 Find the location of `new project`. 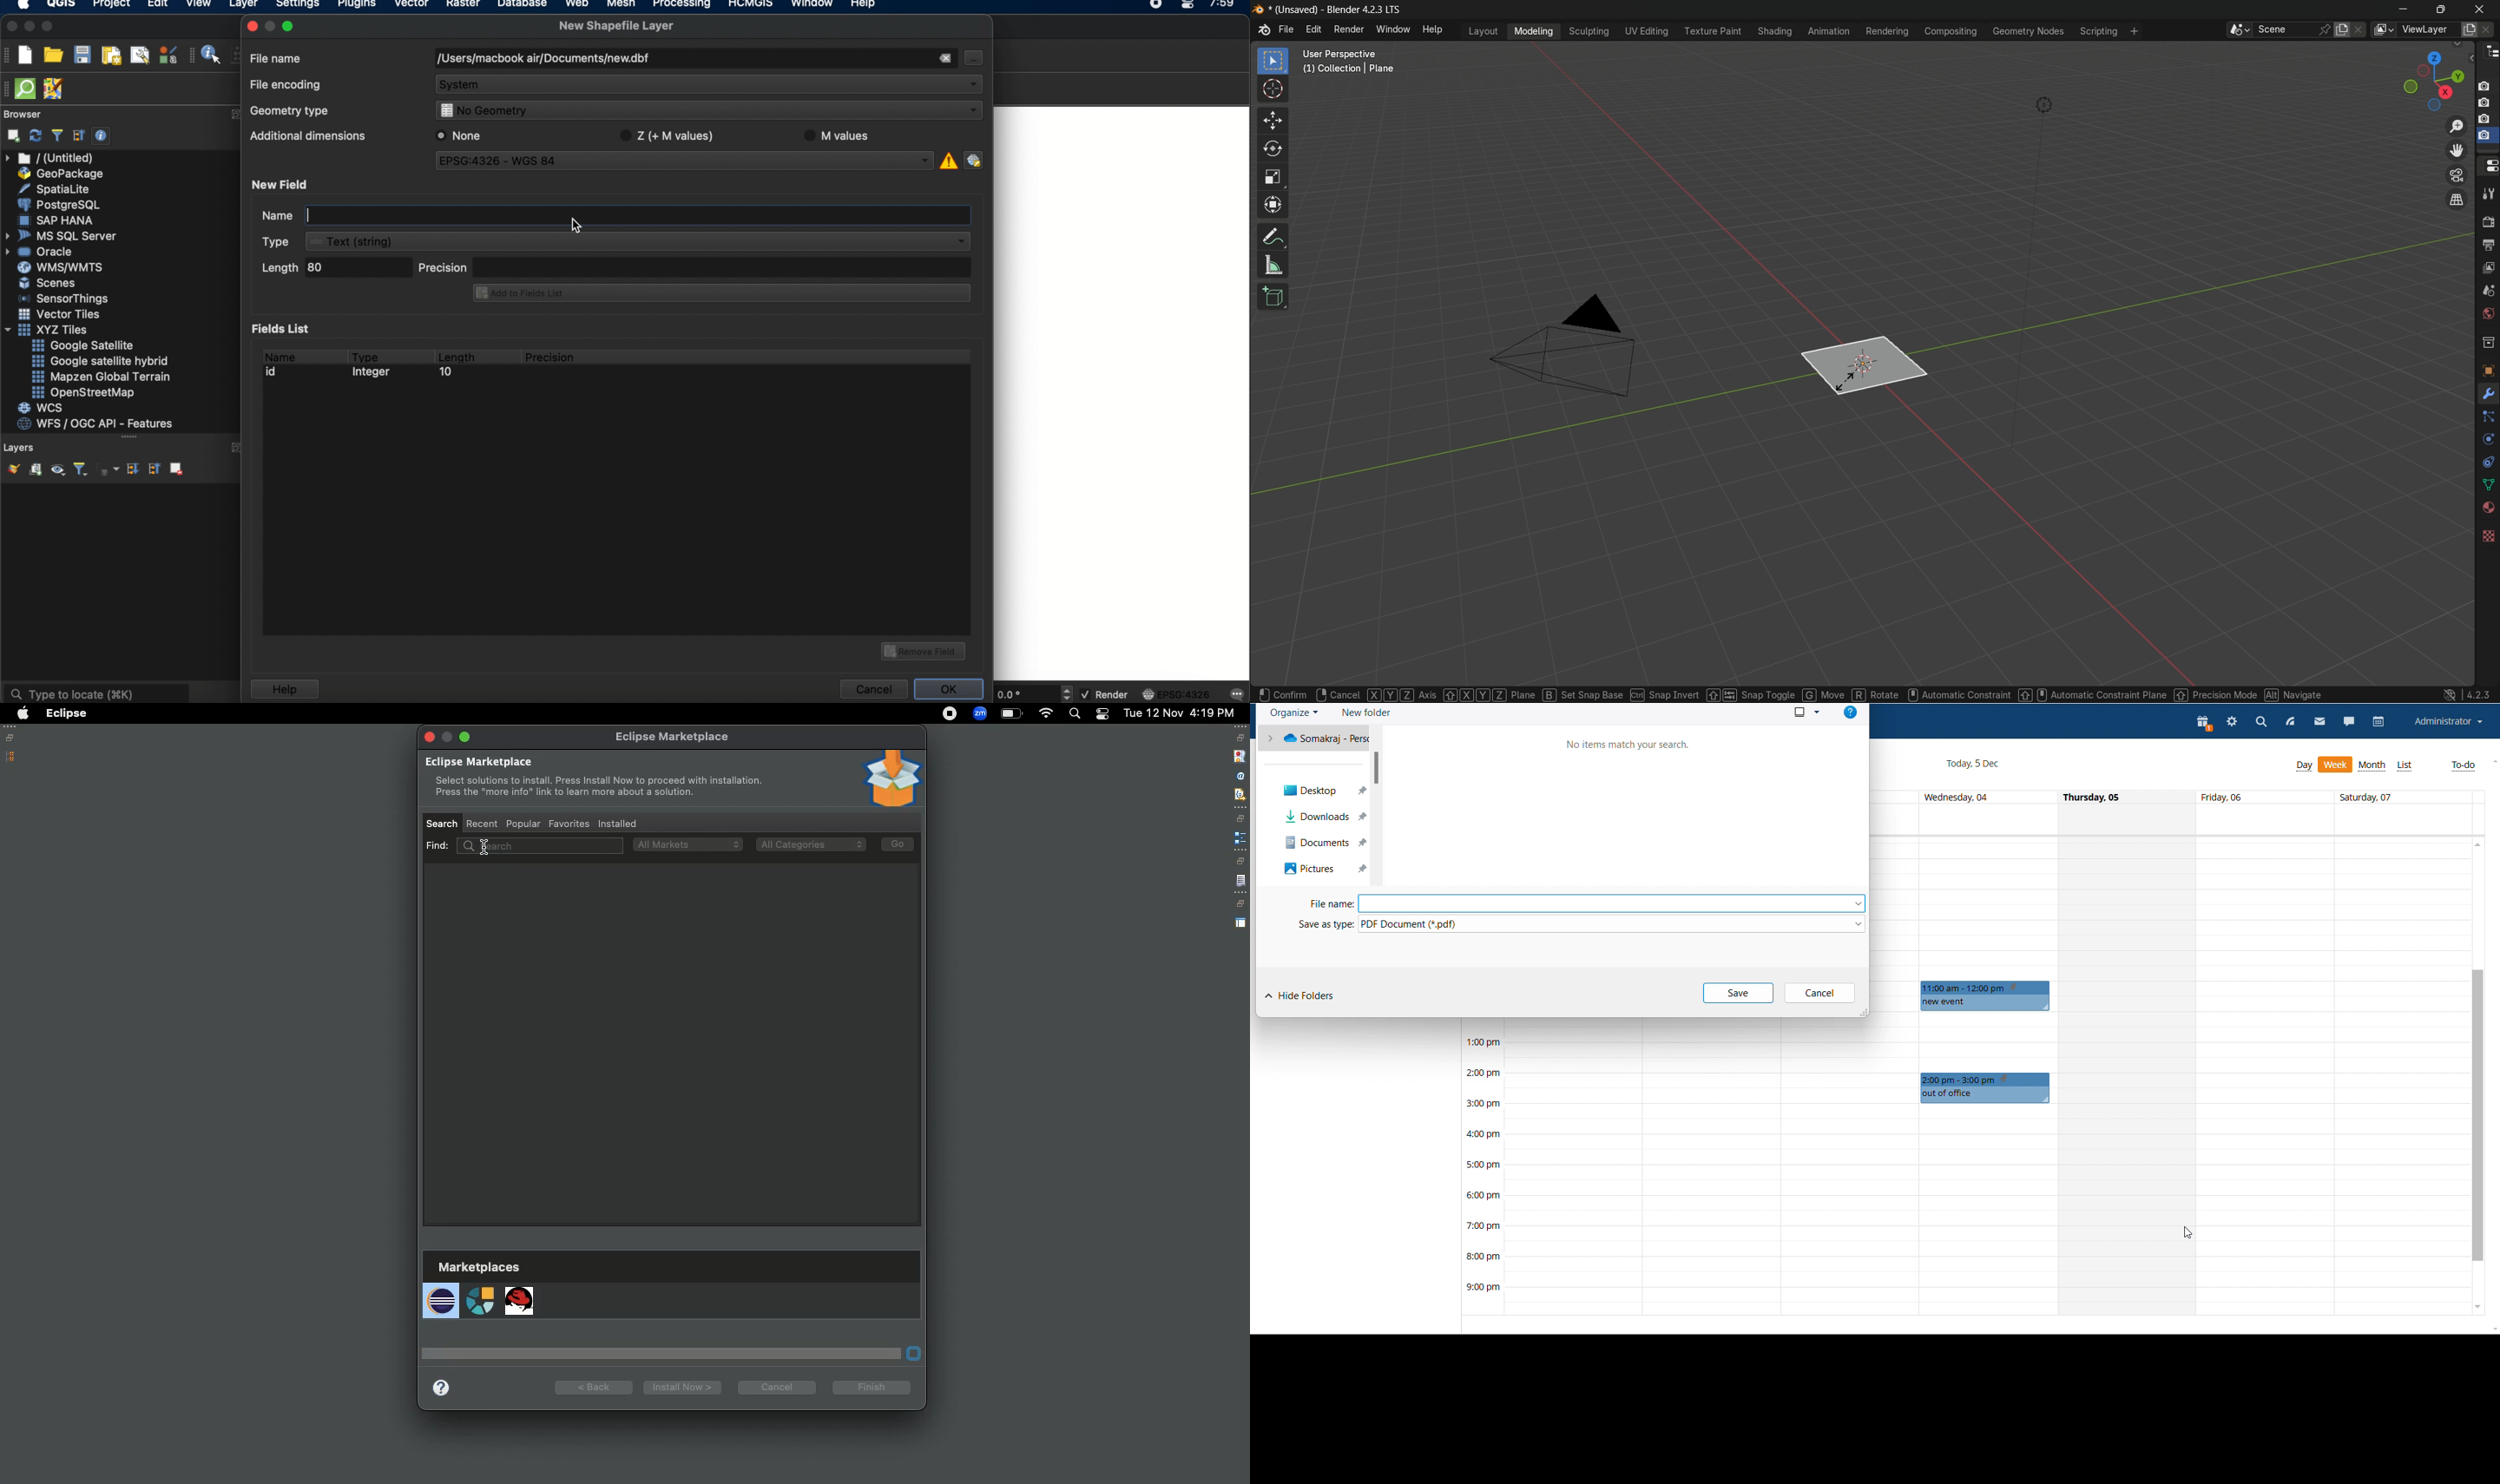

new project is located at coordinates (25, 55).